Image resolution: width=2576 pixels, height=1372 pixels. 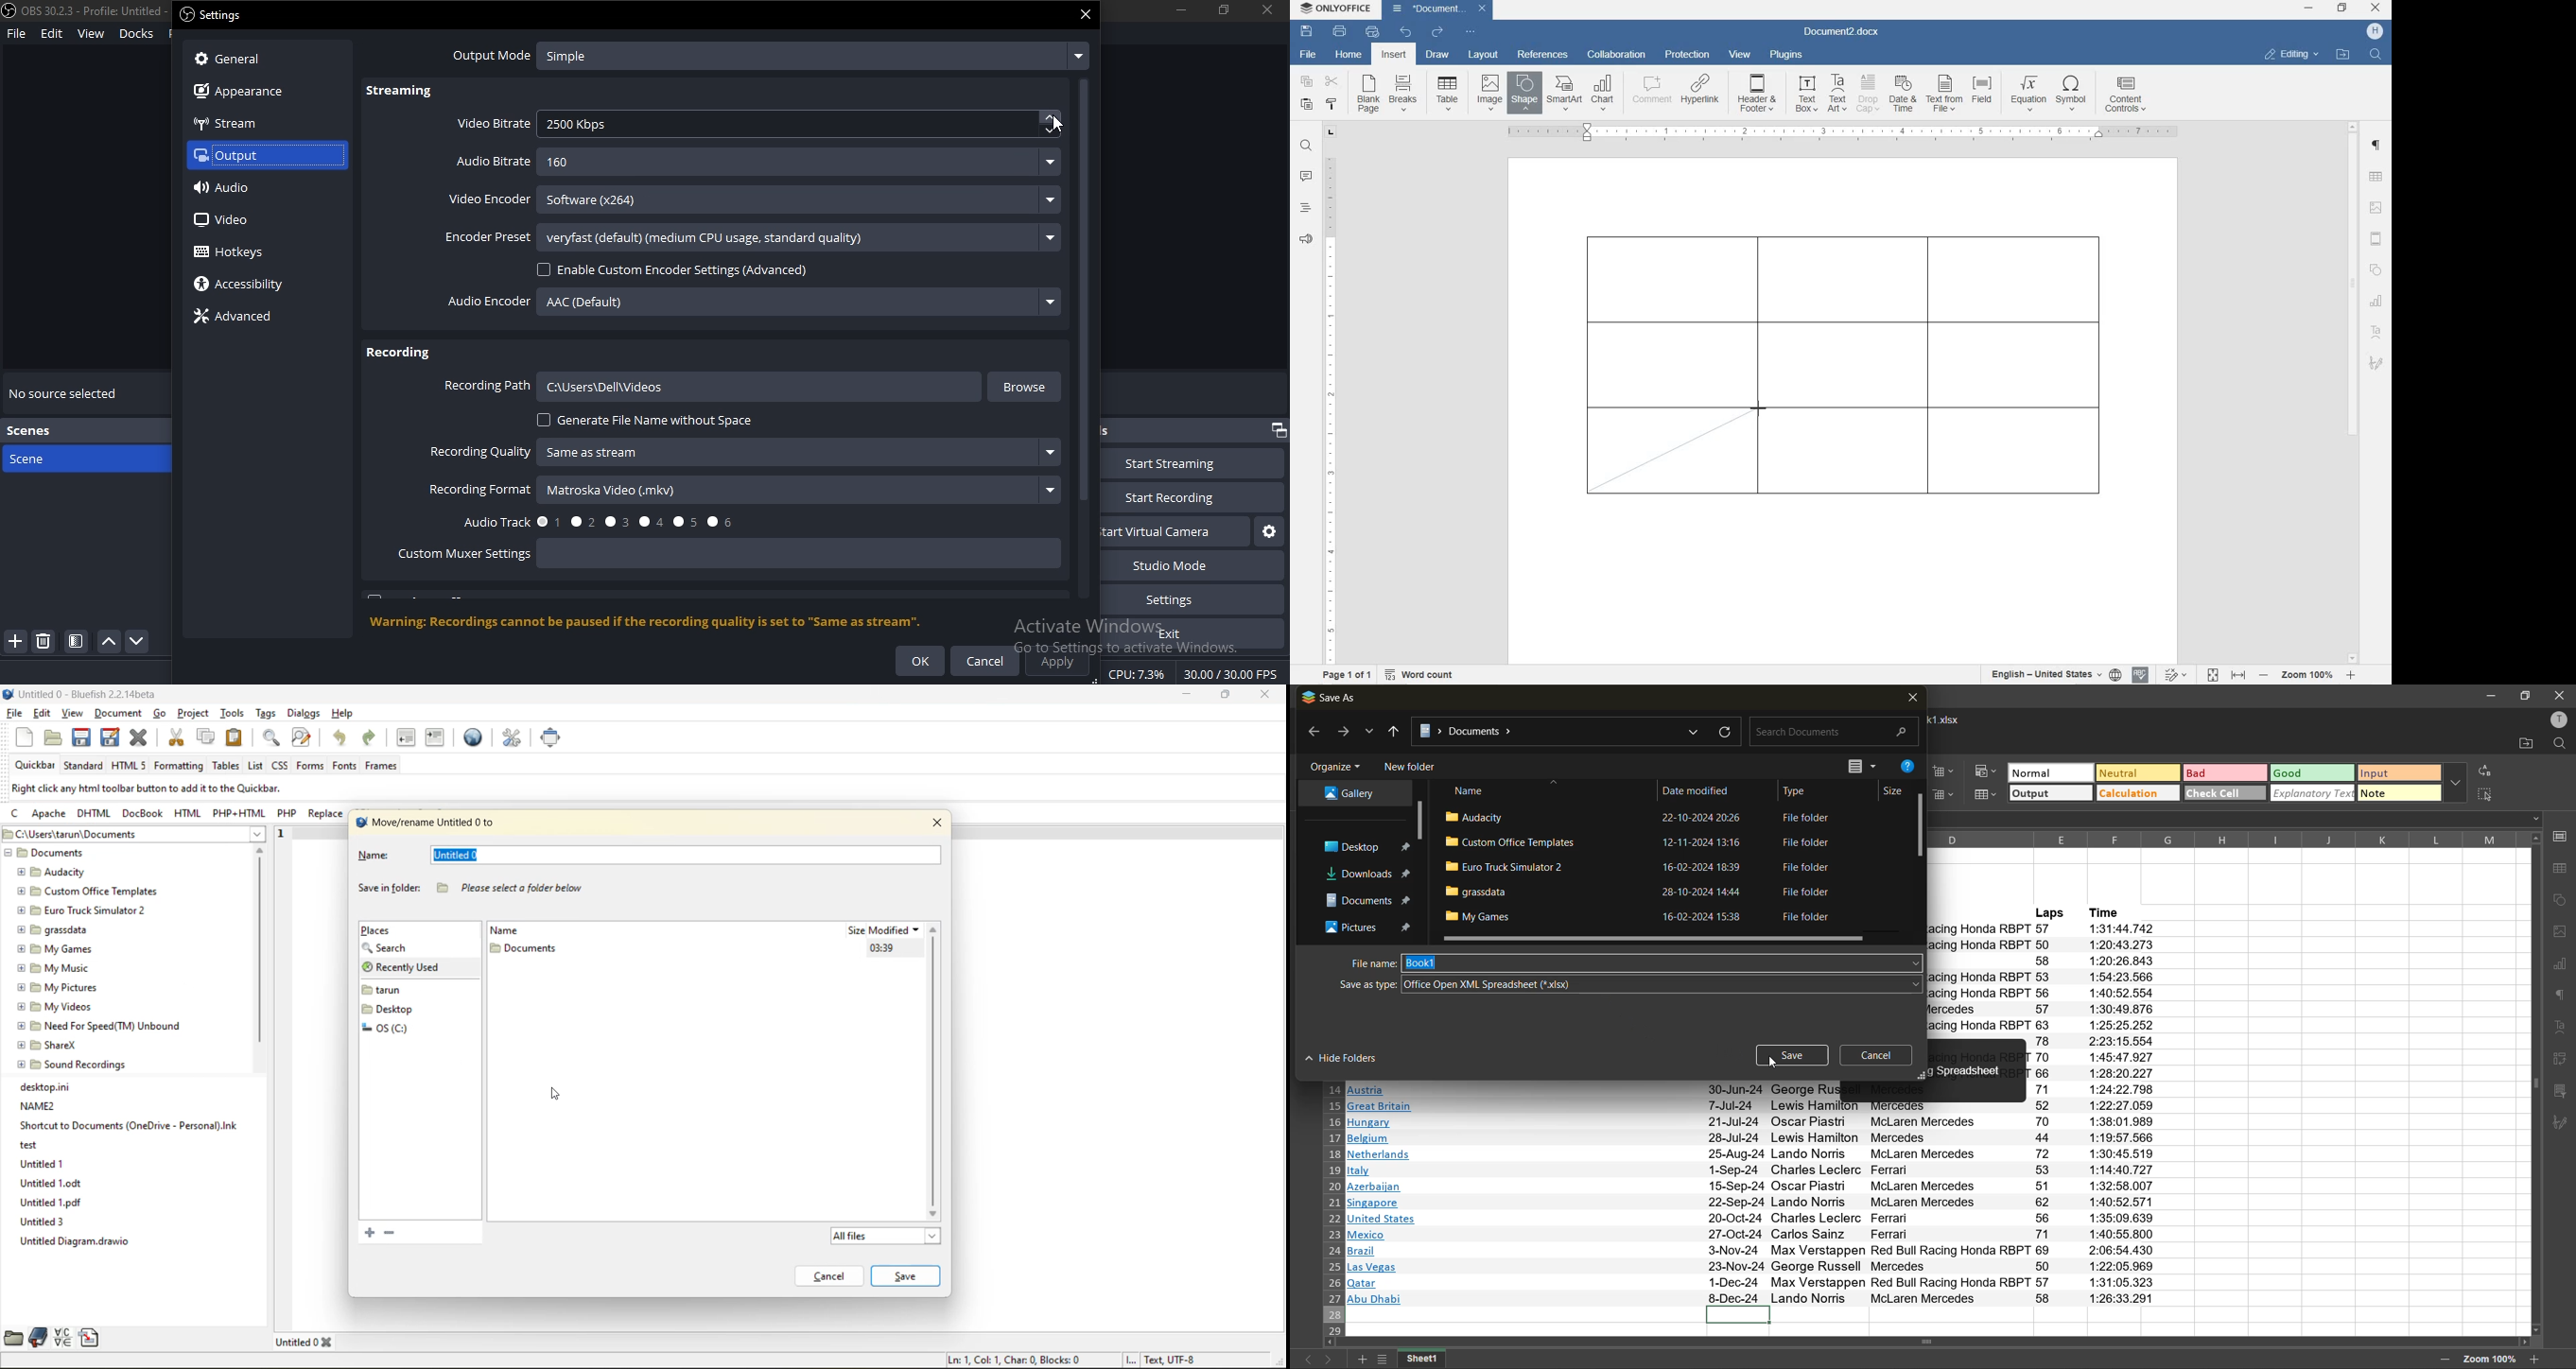 What do you see at coordinates (78, 1241) in the screenshot?
I see `Untitled Diagram.drawio` at bounding box center [78, 1241].